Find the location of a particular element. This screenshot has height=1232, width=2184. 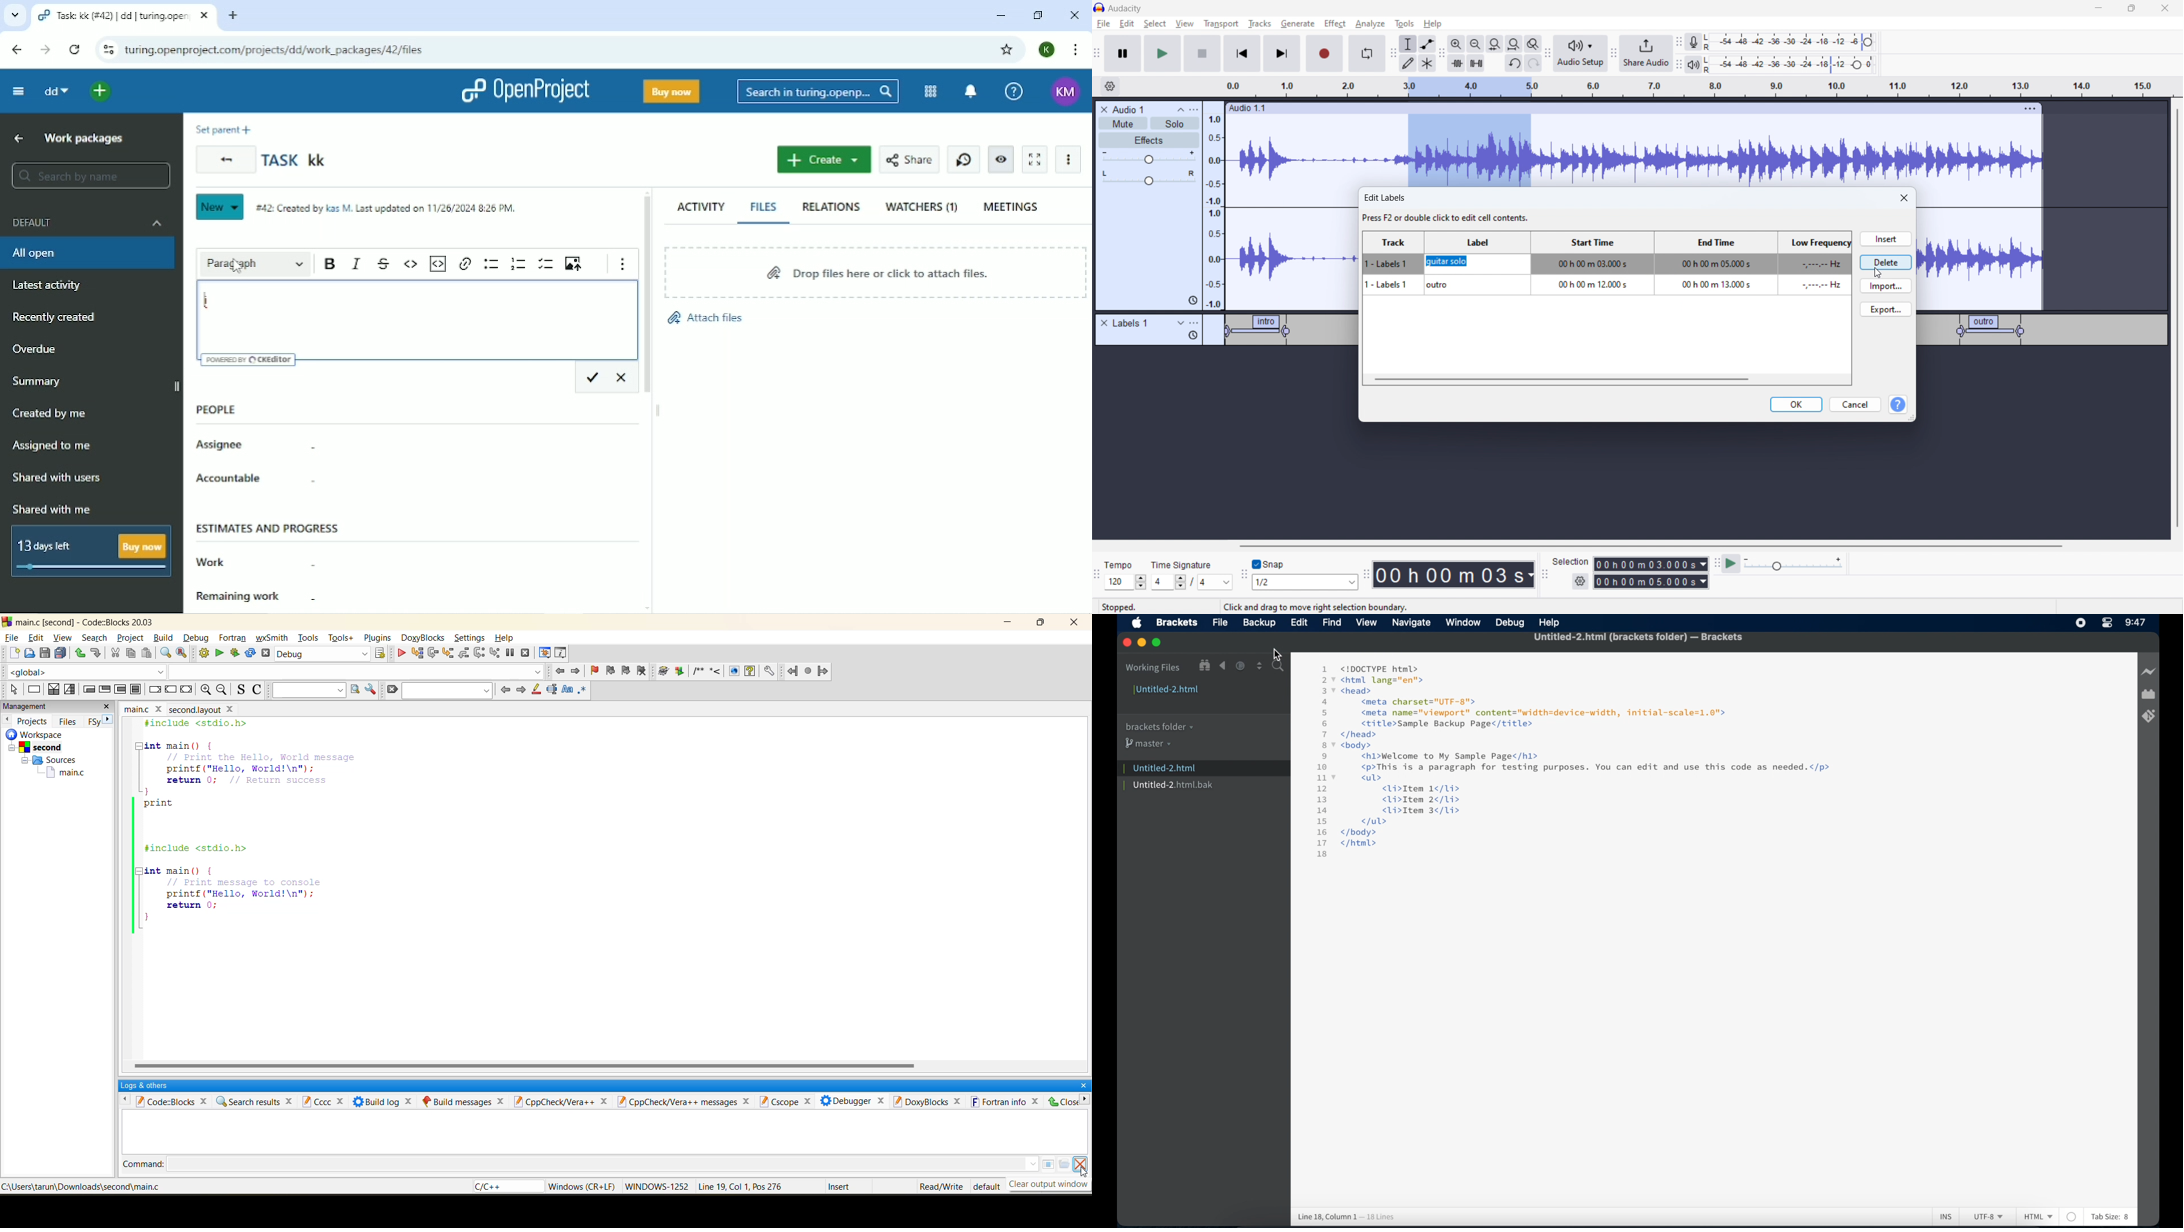

share audio is located at coordinates (1645, 53).